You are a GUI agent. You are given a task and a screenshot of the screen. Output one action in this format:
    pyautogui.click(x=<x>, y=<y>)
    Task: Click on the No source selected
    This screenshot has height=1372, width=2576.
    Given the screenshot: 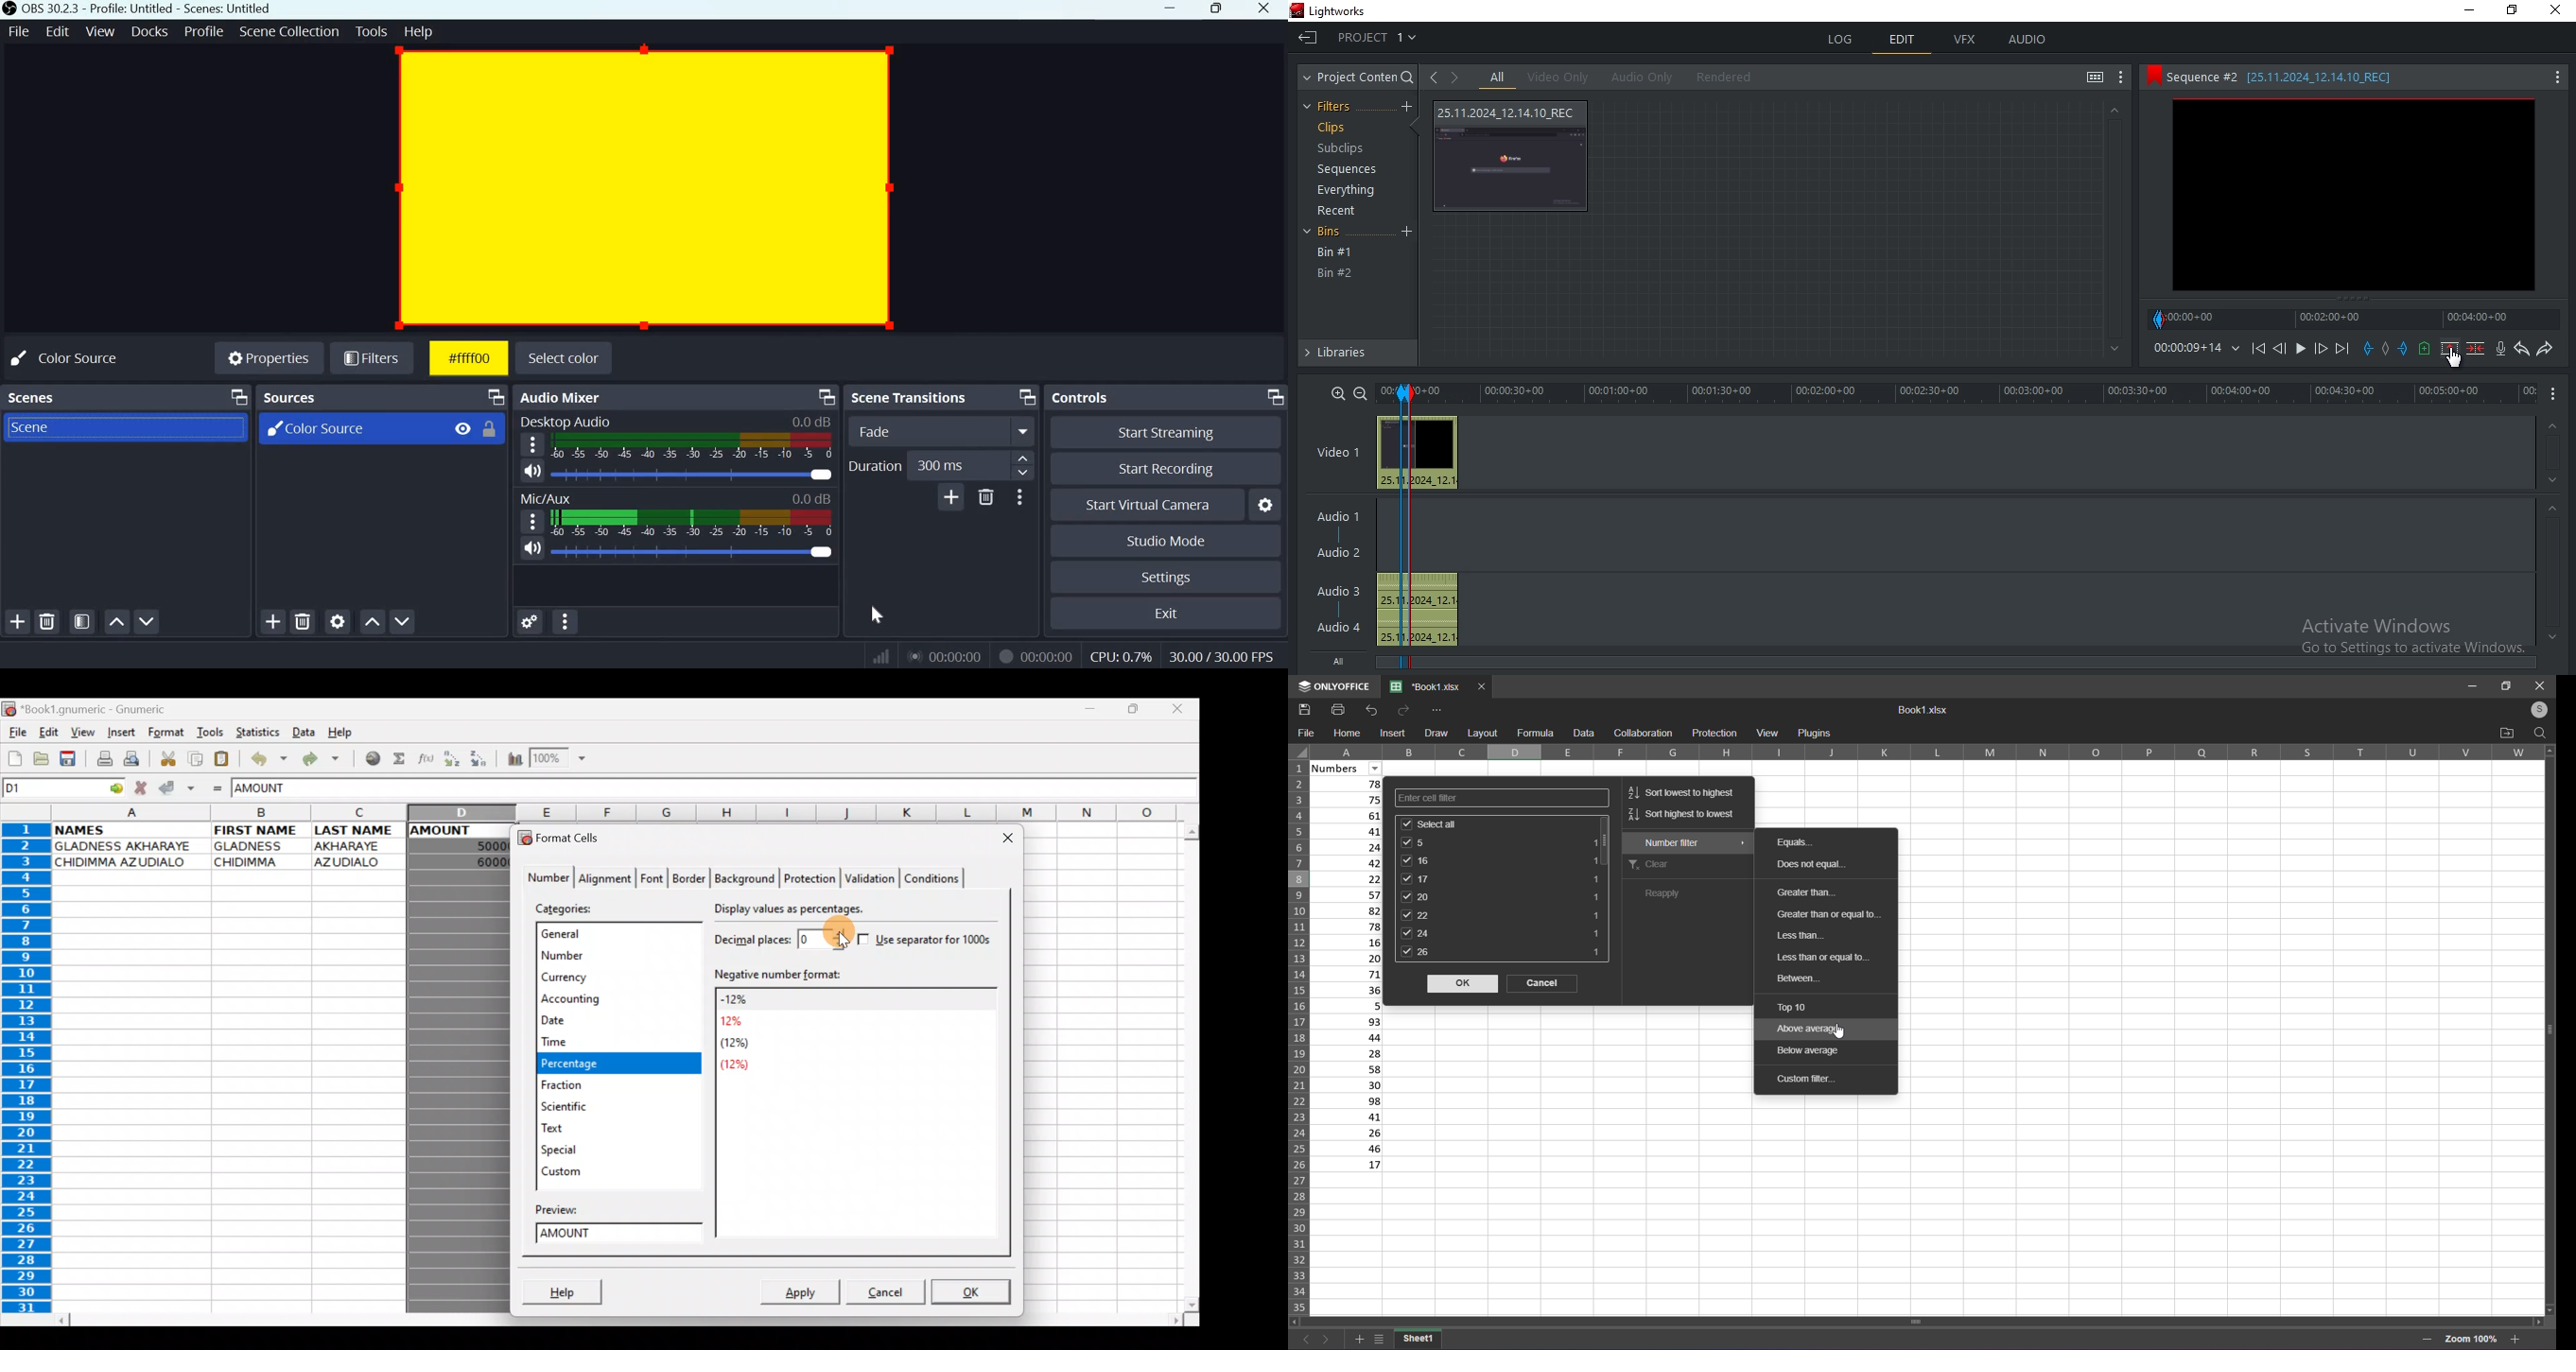 What is the action you would take?
    pyautogui.click(x=78, y=357)
    